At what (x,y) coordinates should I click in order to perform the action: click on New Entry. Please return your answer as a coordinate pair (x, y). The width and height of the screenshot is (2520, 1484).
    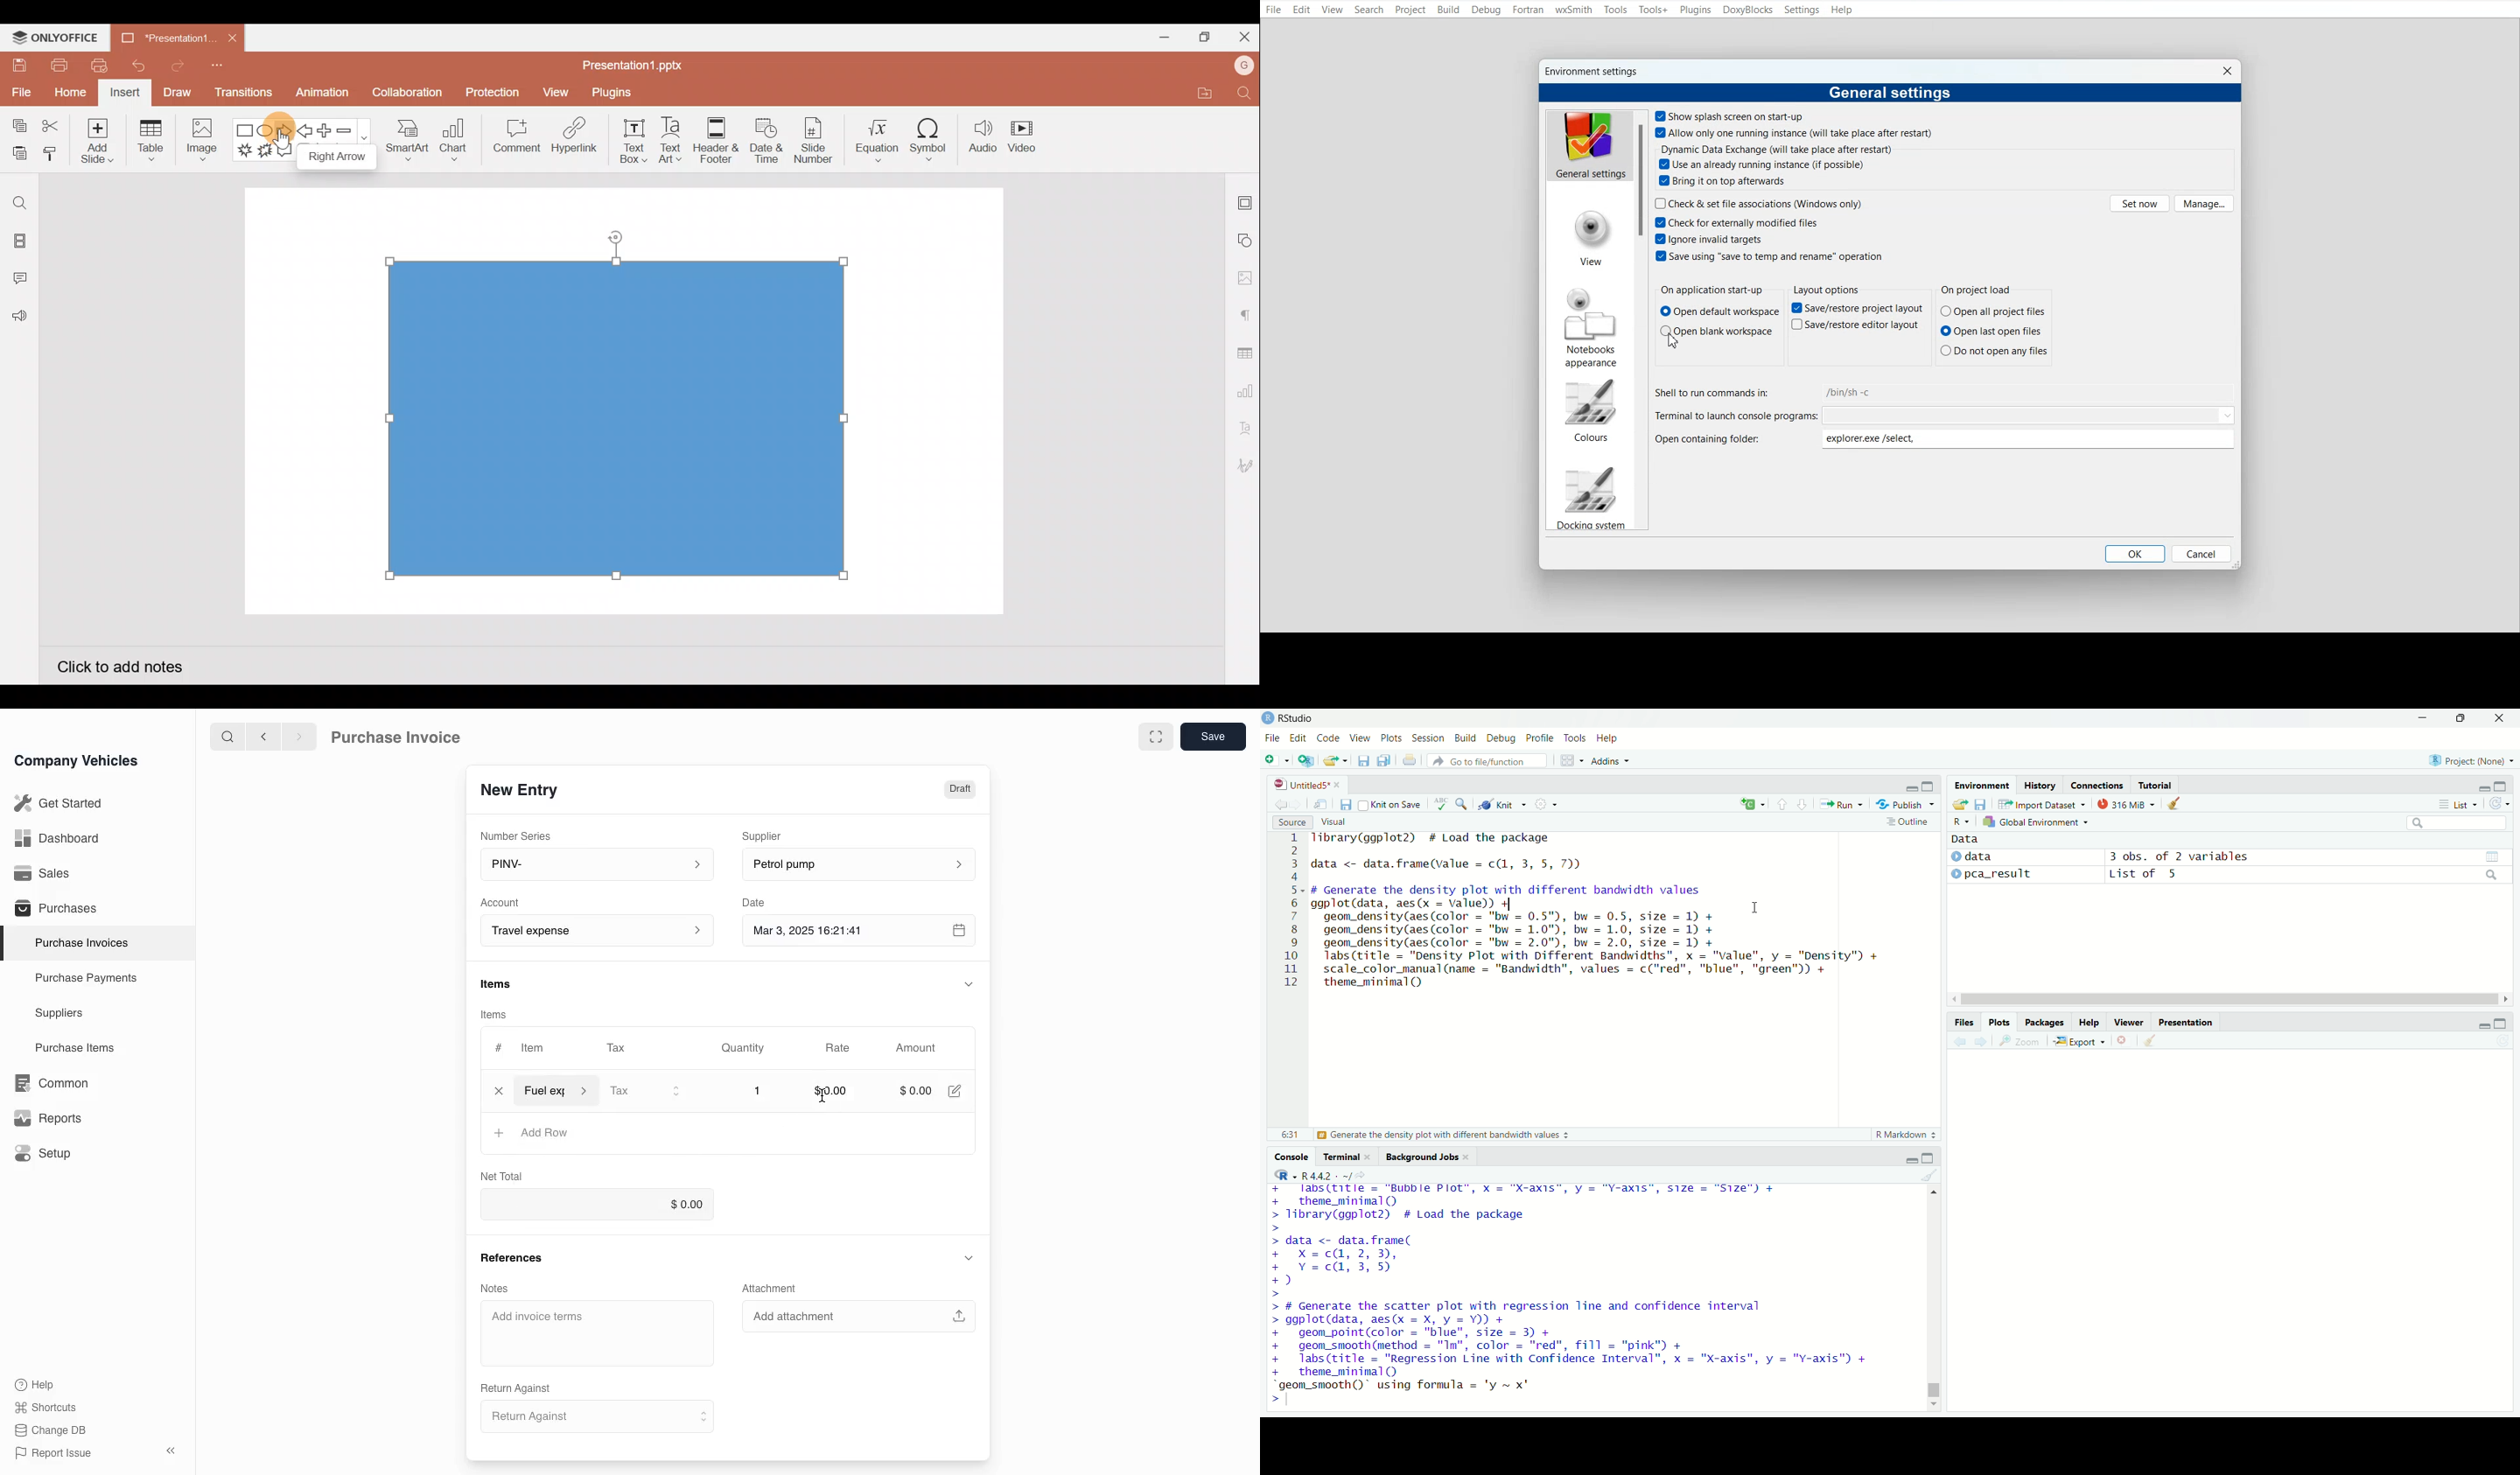
    Looking at the image, I should click on (528, 788).